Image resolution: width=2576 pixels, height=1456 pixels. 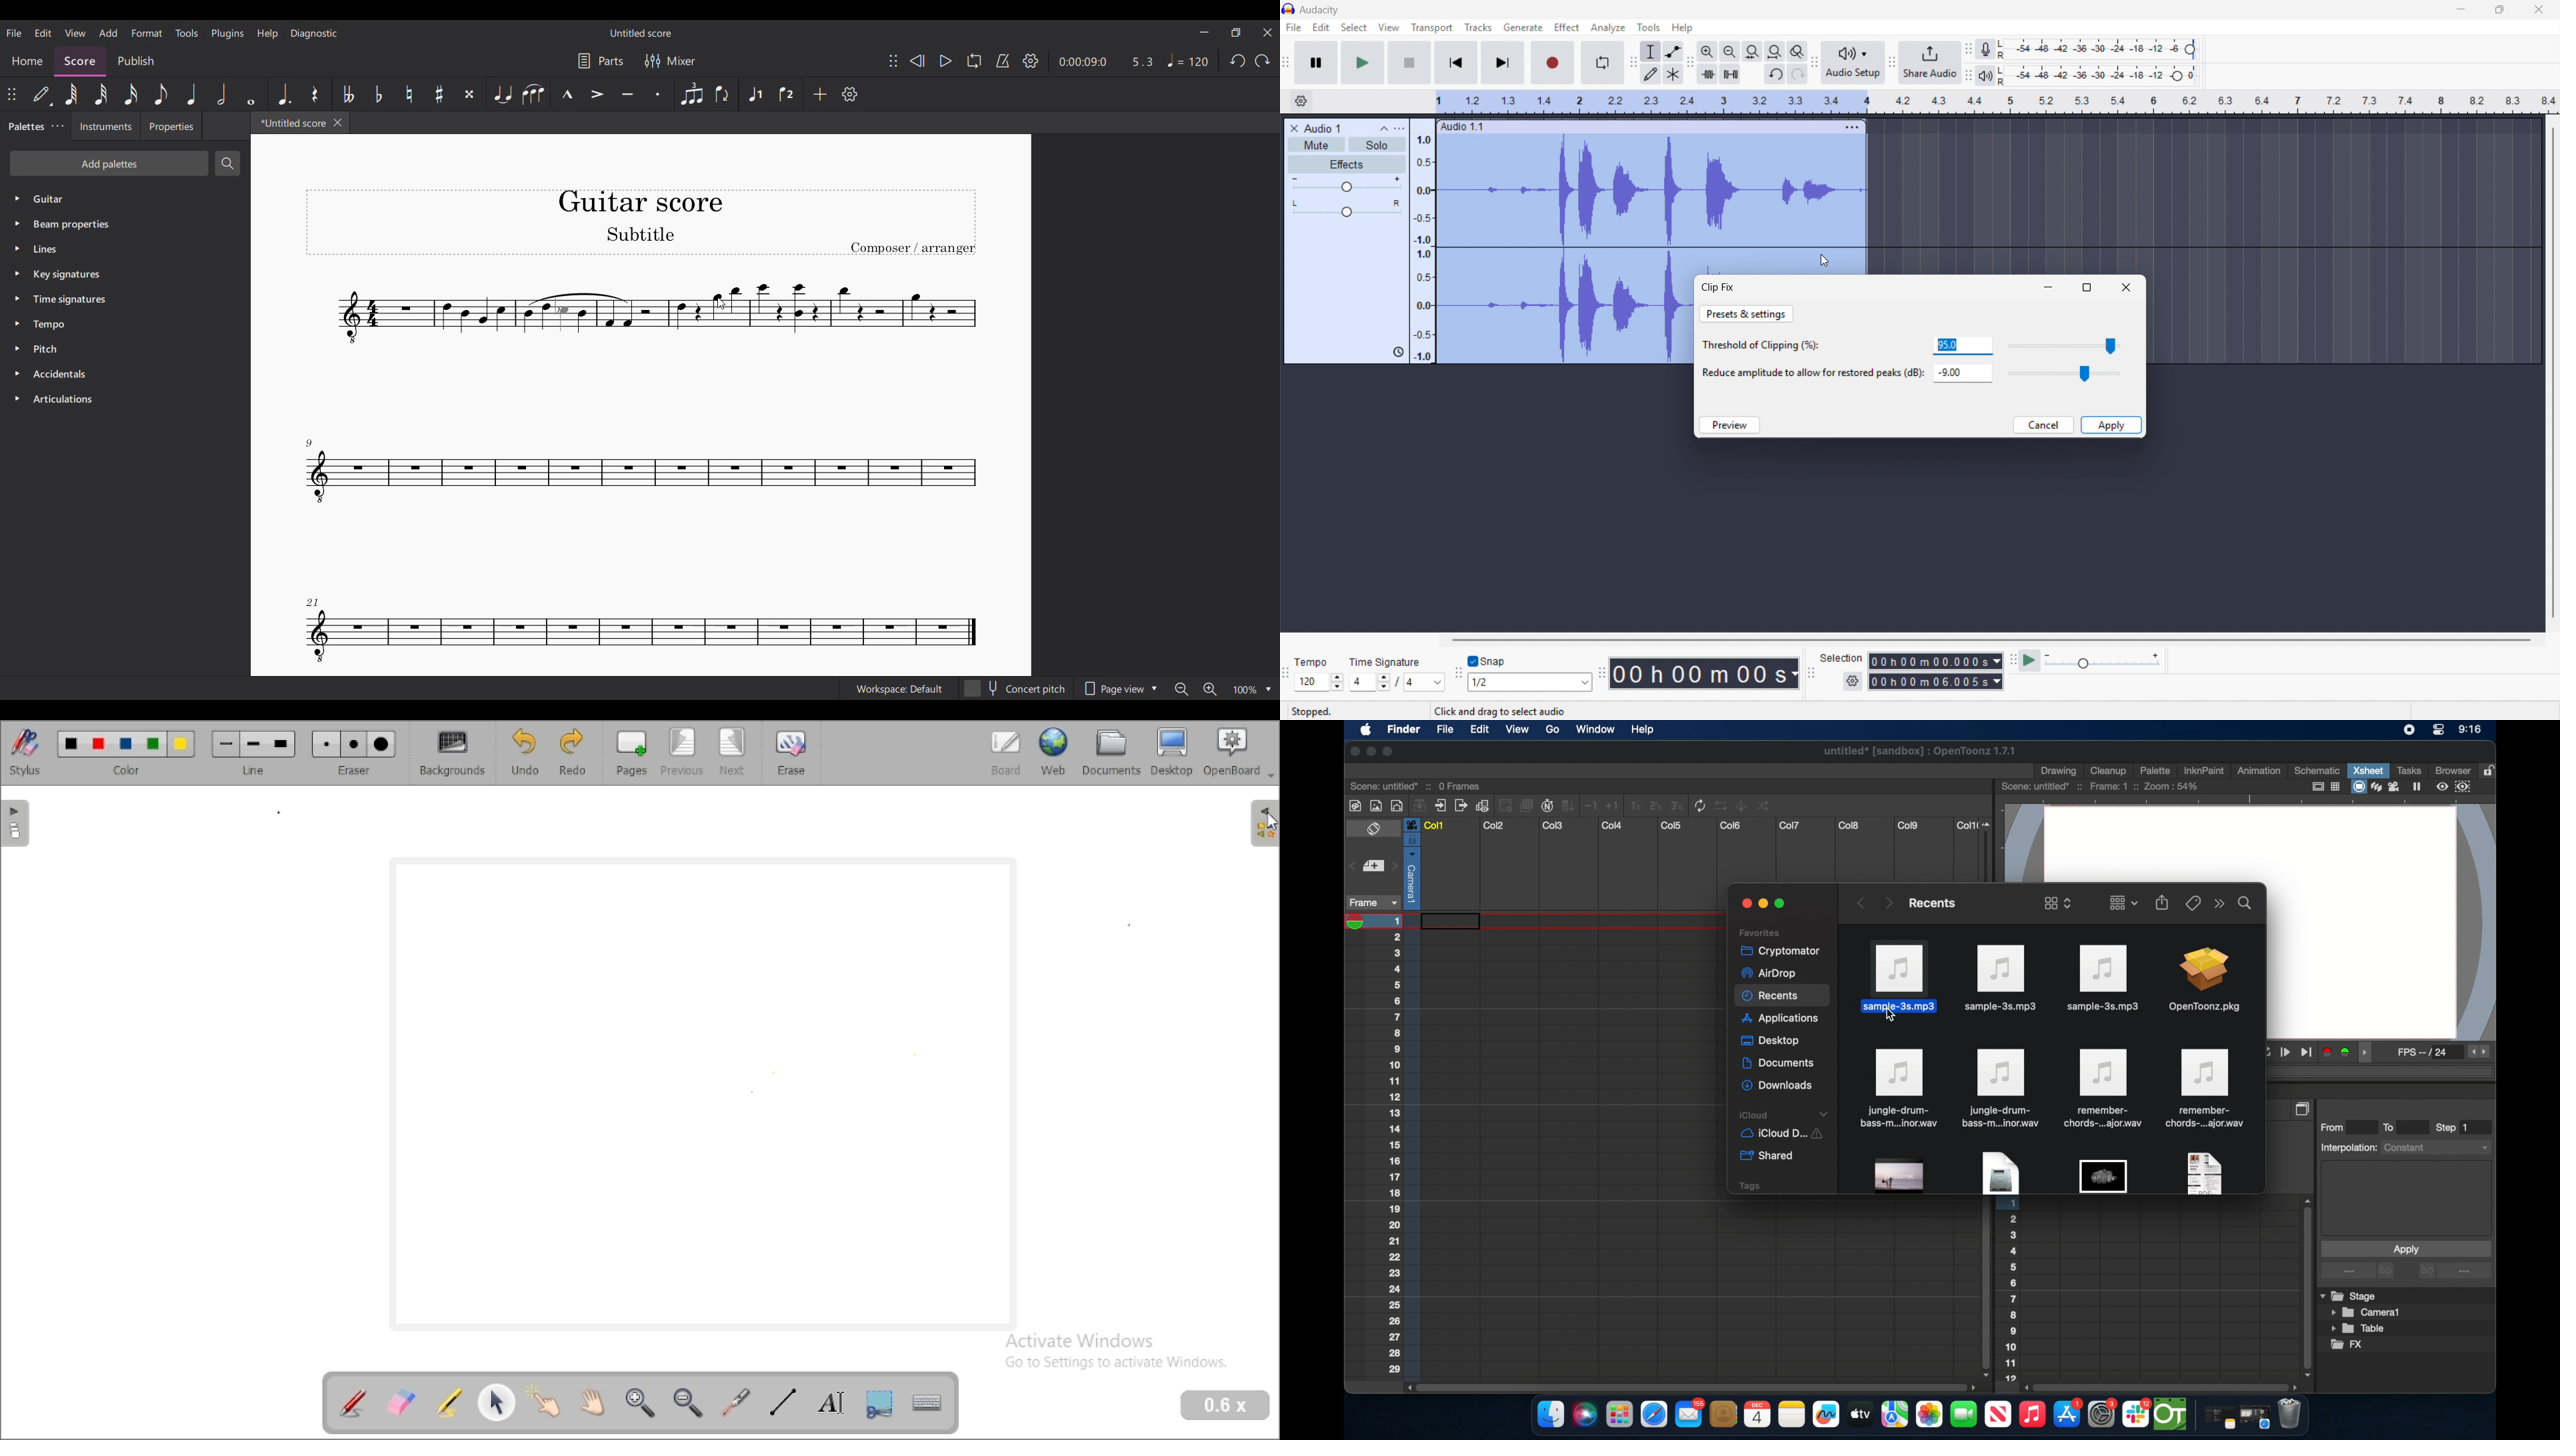 What do you see at coordinates (2101, 49) in the screenshot?
I see `Recording level` at bounding box center [2101, 49].